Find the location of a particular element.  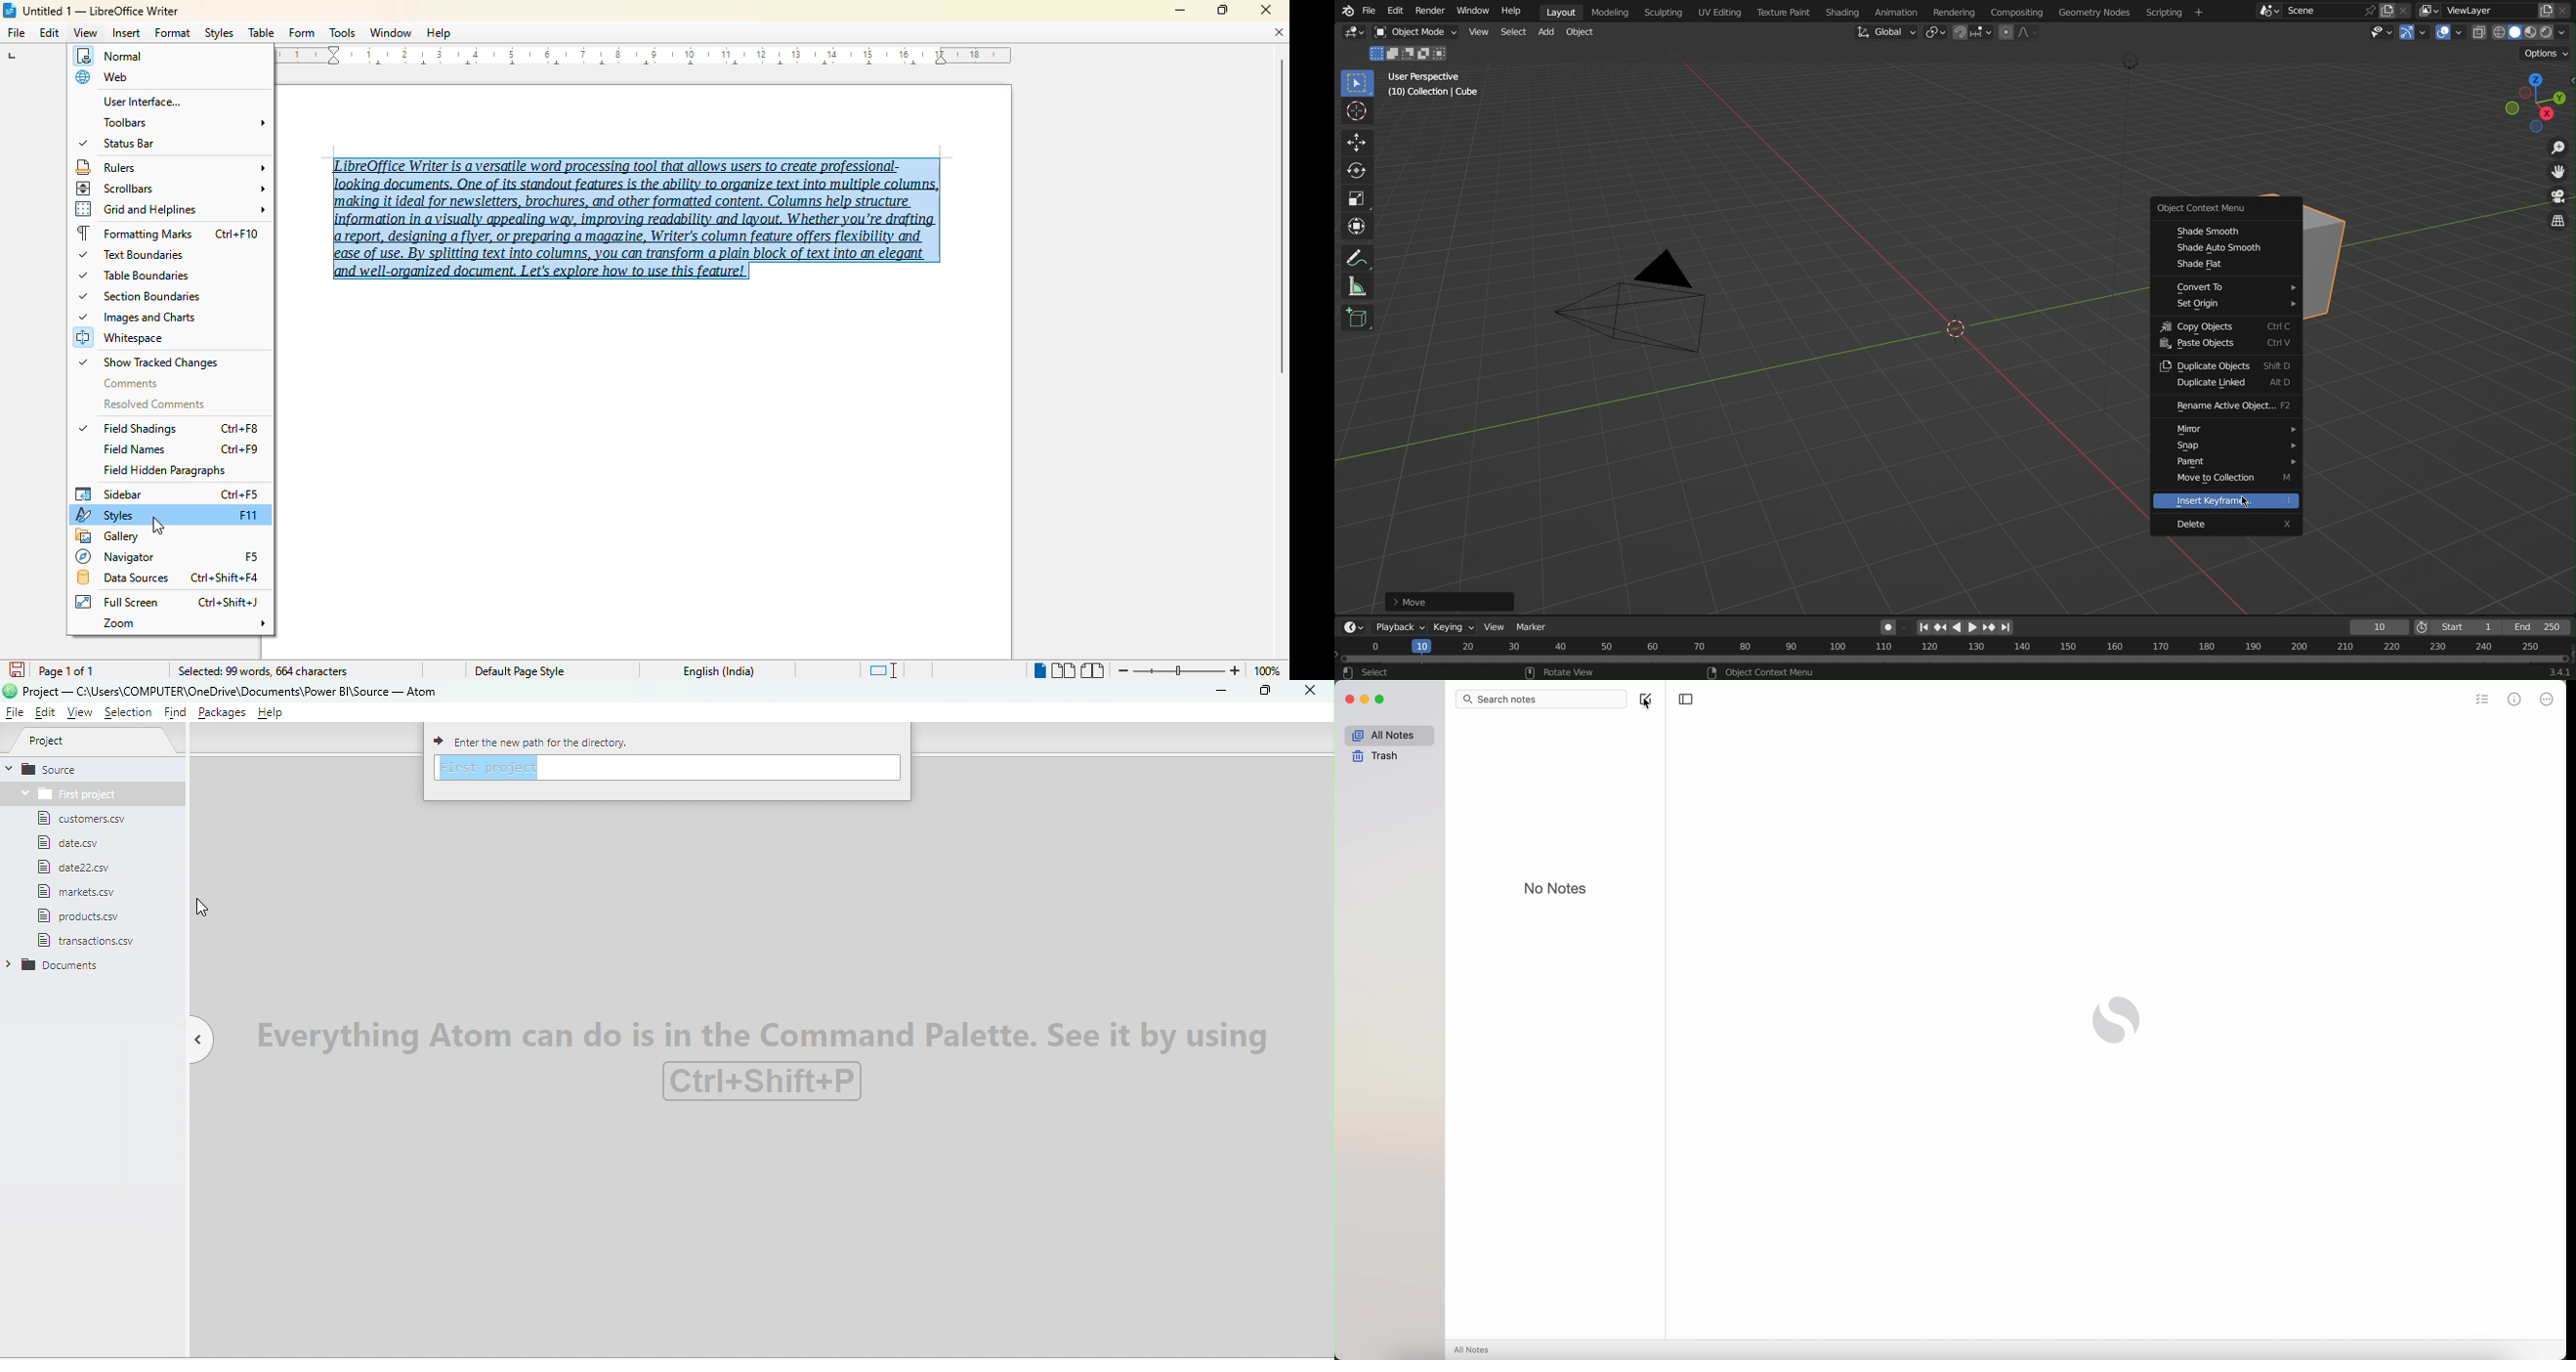

rulers is located at coordinates (171, 166).